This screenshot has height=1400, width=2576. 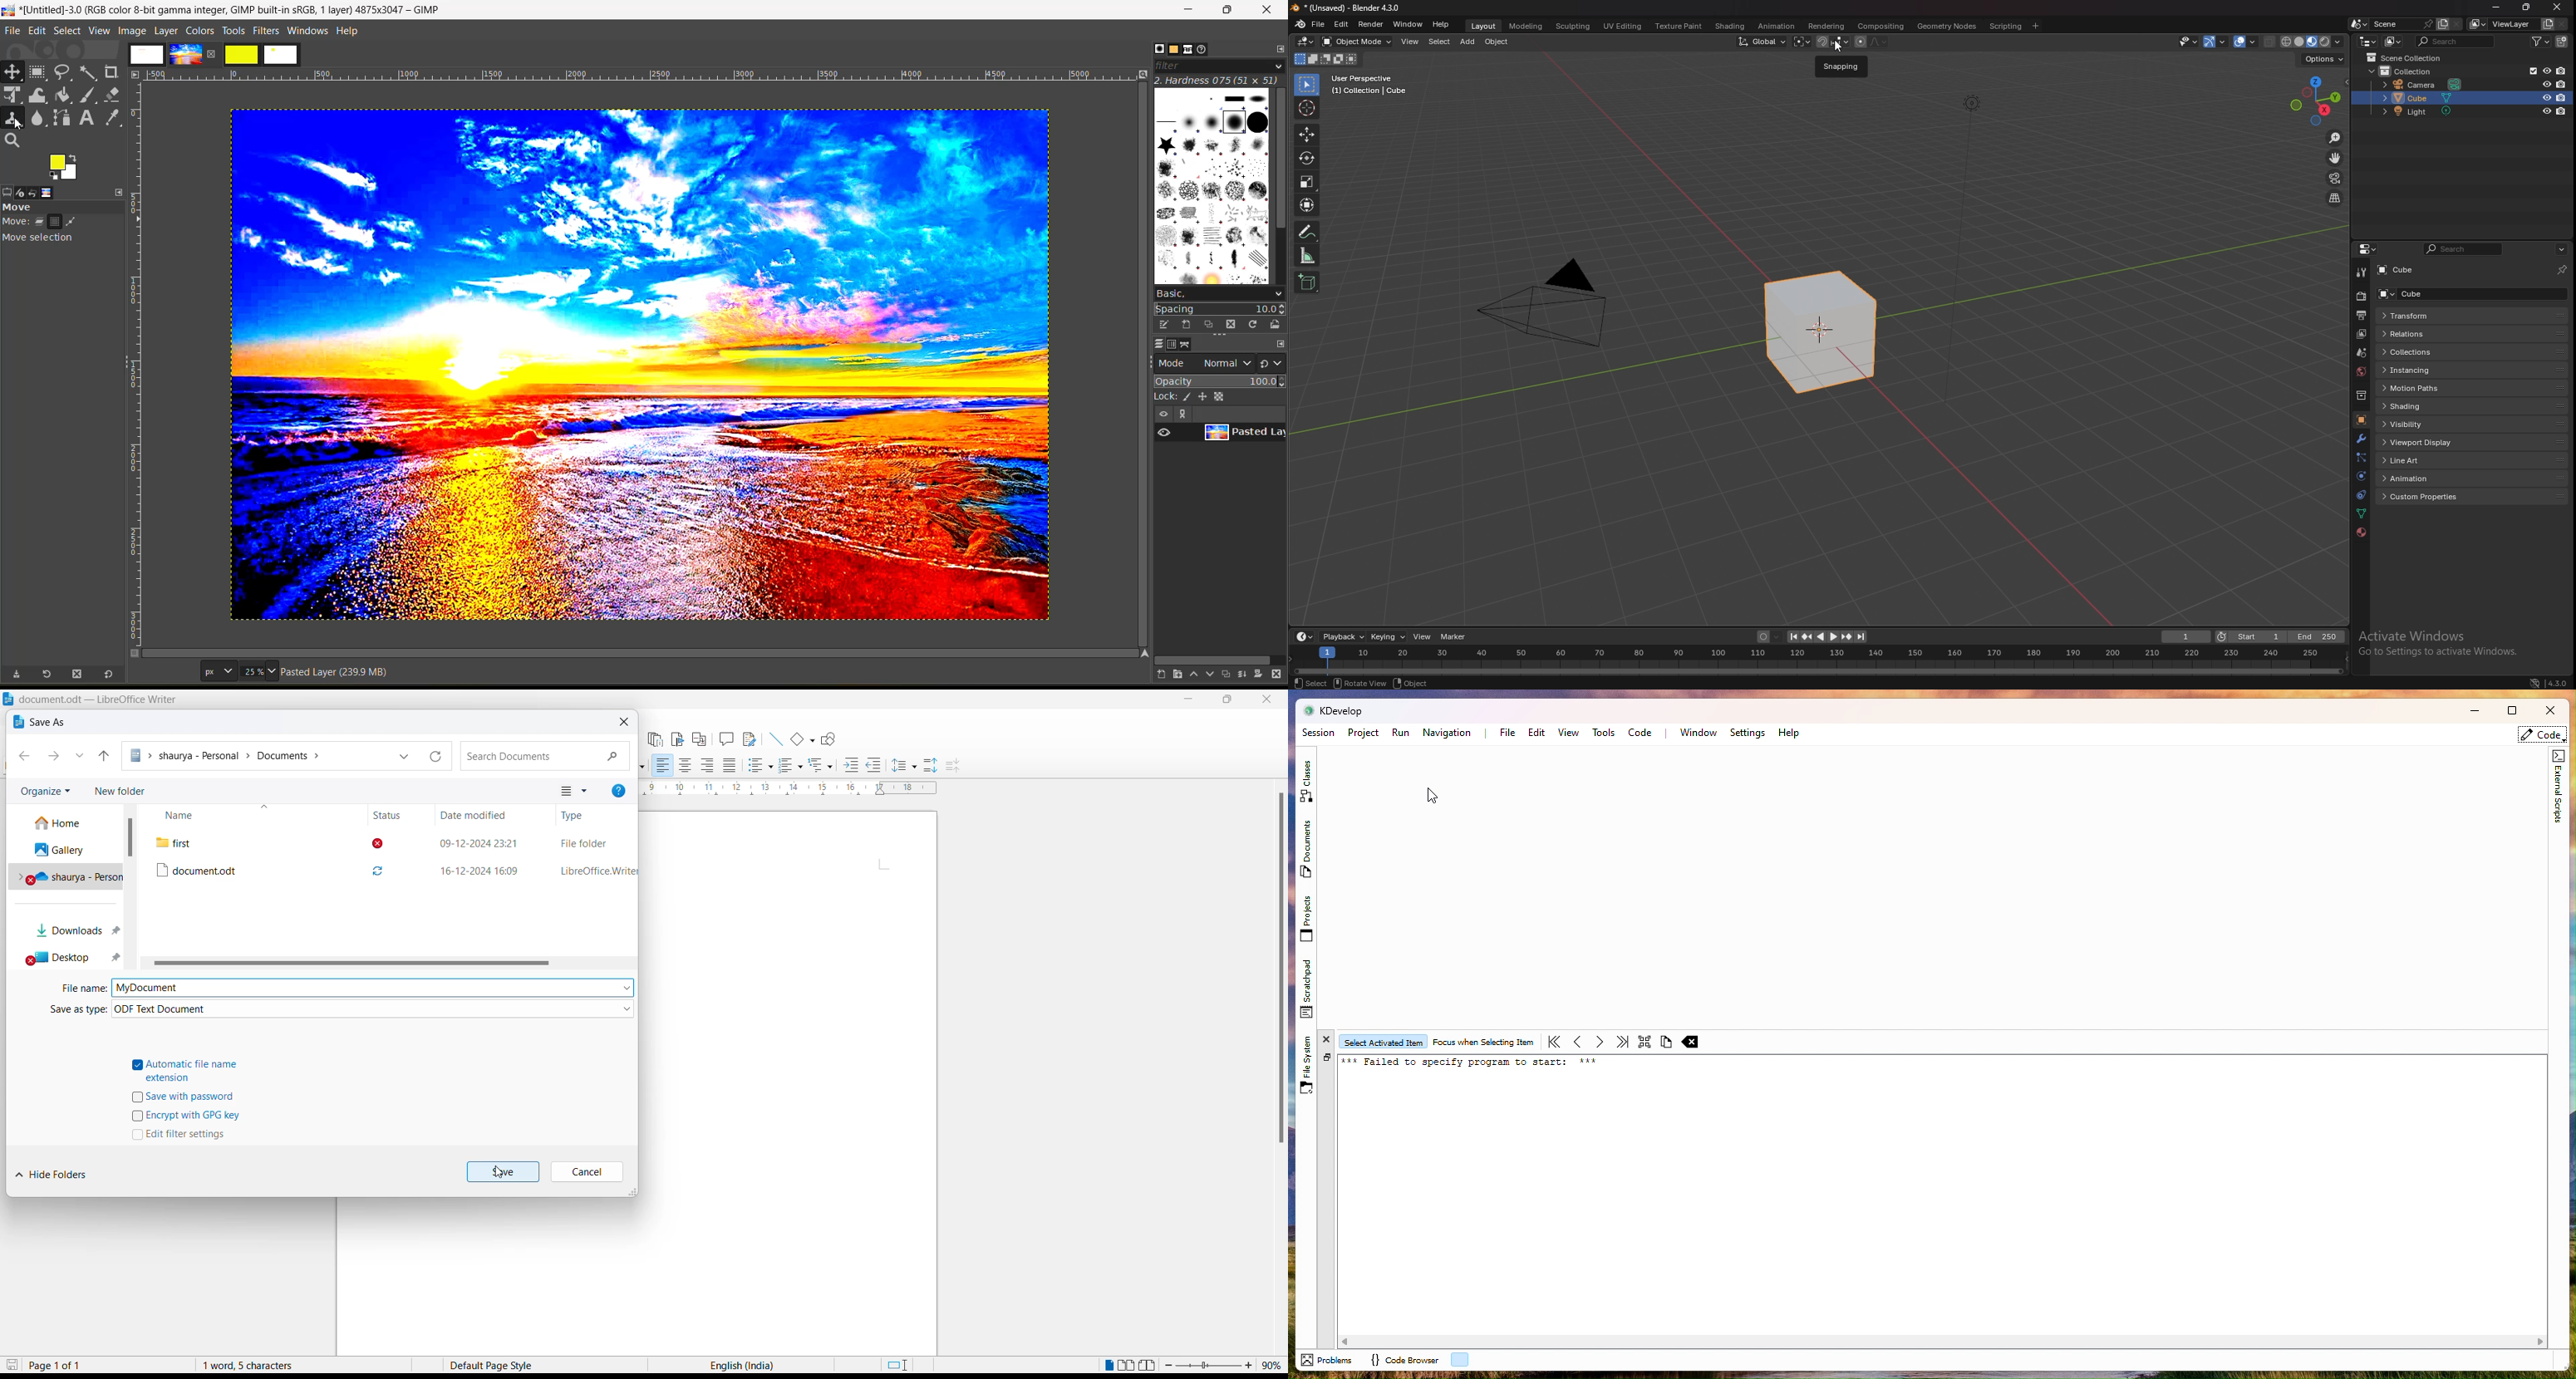 I want to click on Multipage view, so click(x=1126, y=1365).